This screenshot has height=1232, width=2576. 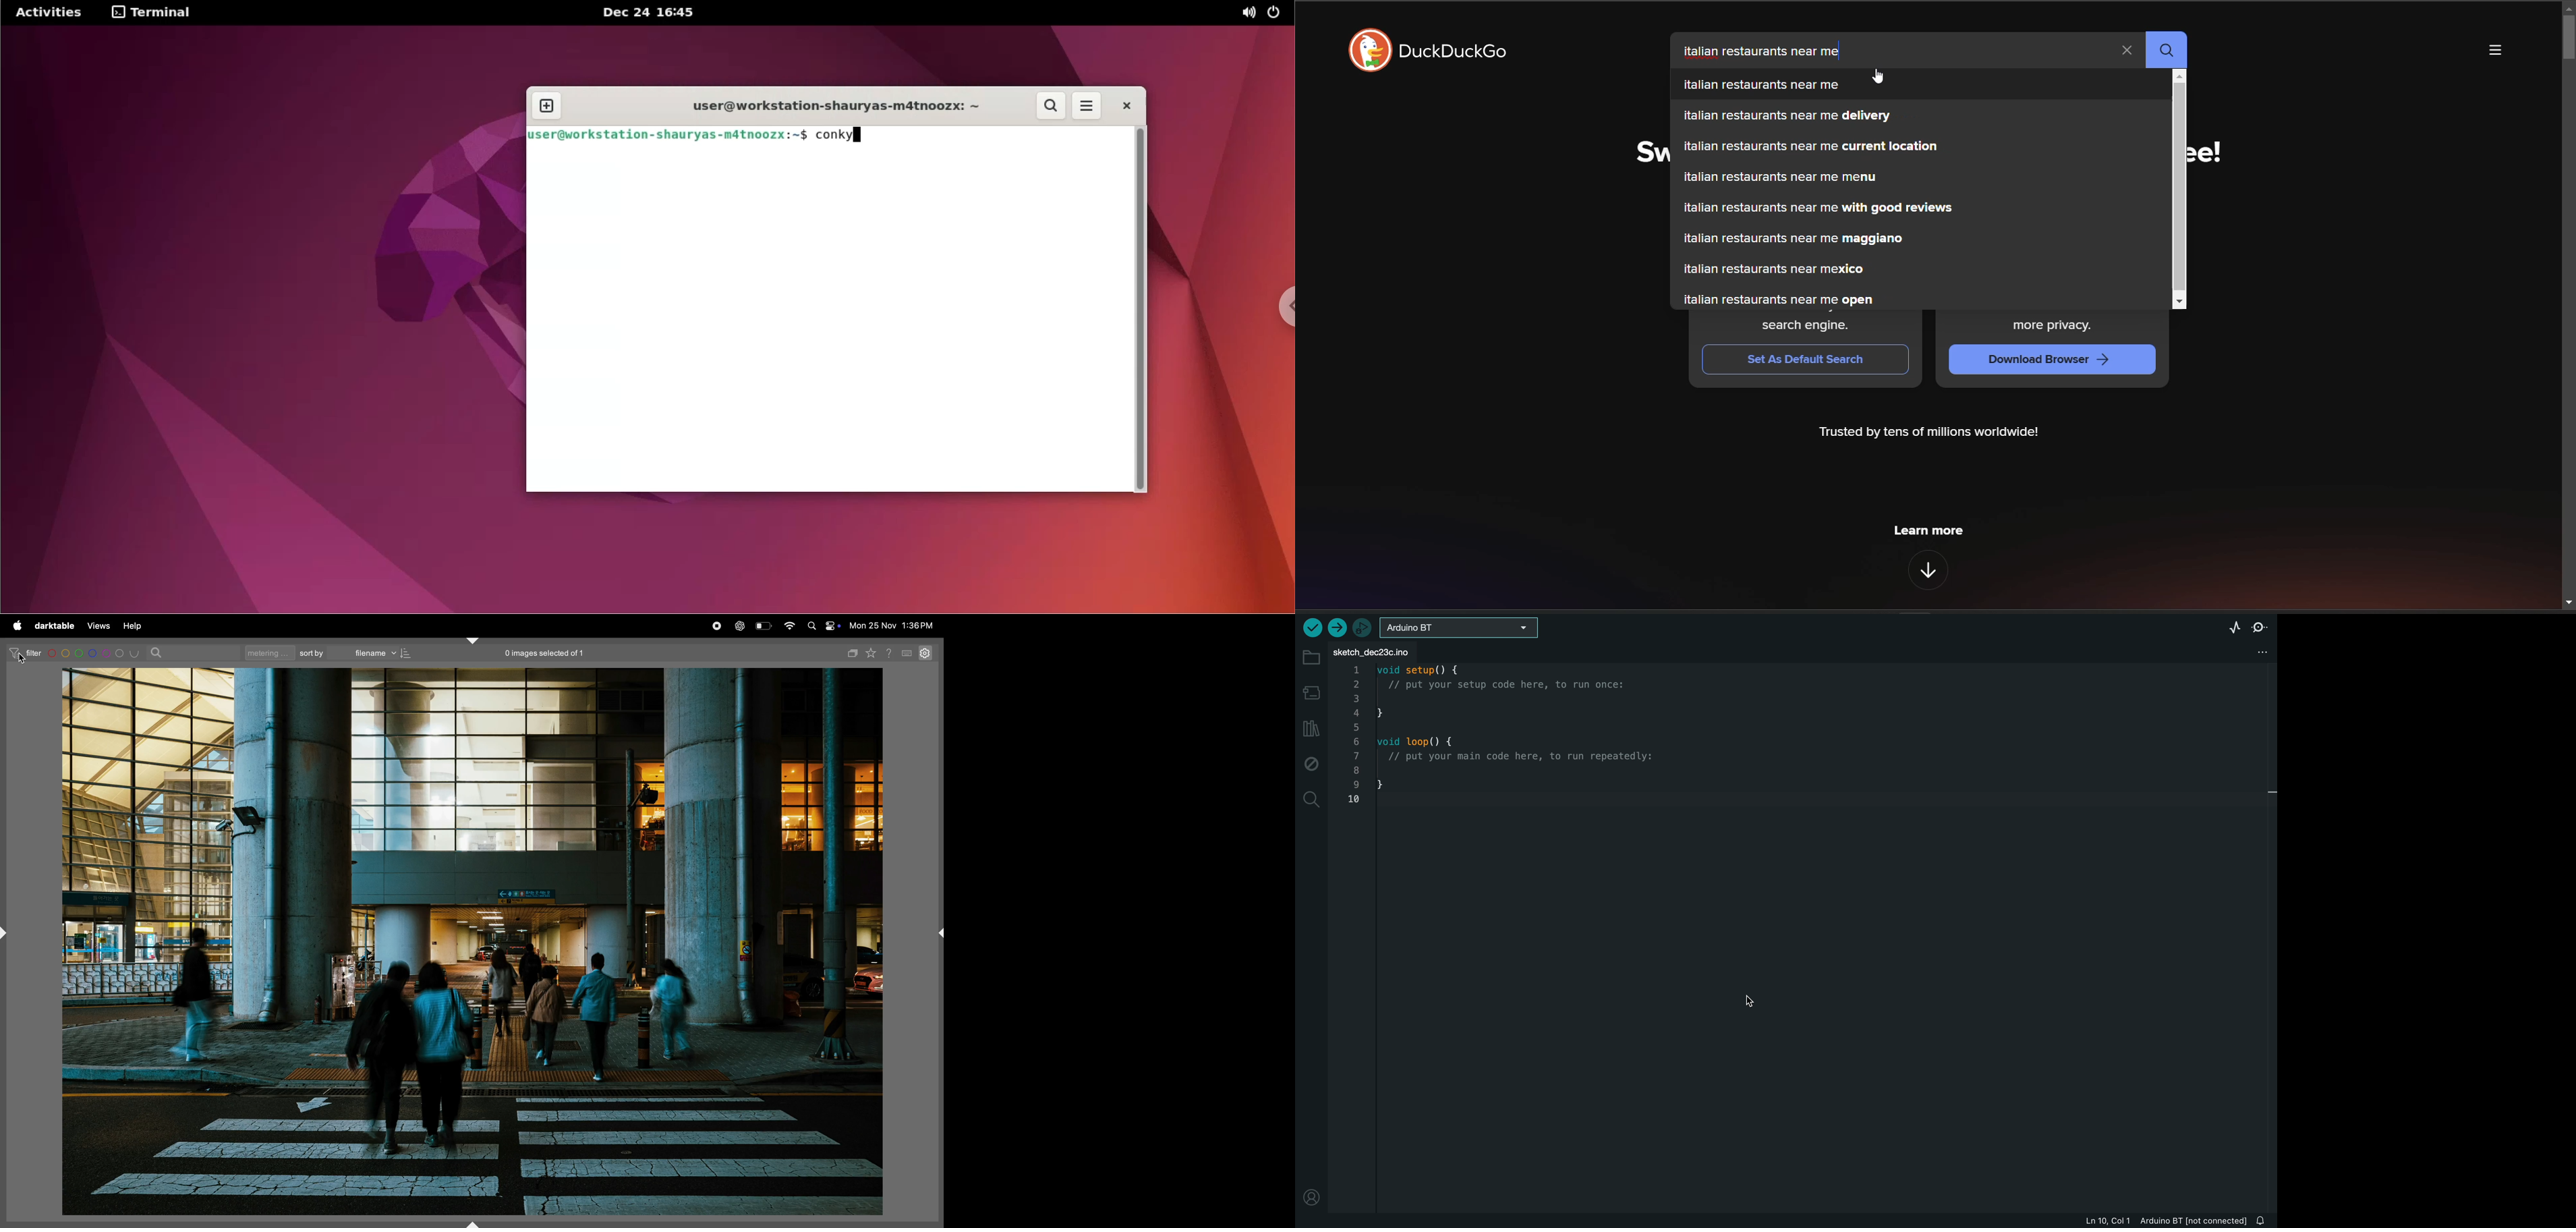 What do you see at coordinates (789, 626) in the screenshot?
I see `wifi` at bounding box center [789, 626].